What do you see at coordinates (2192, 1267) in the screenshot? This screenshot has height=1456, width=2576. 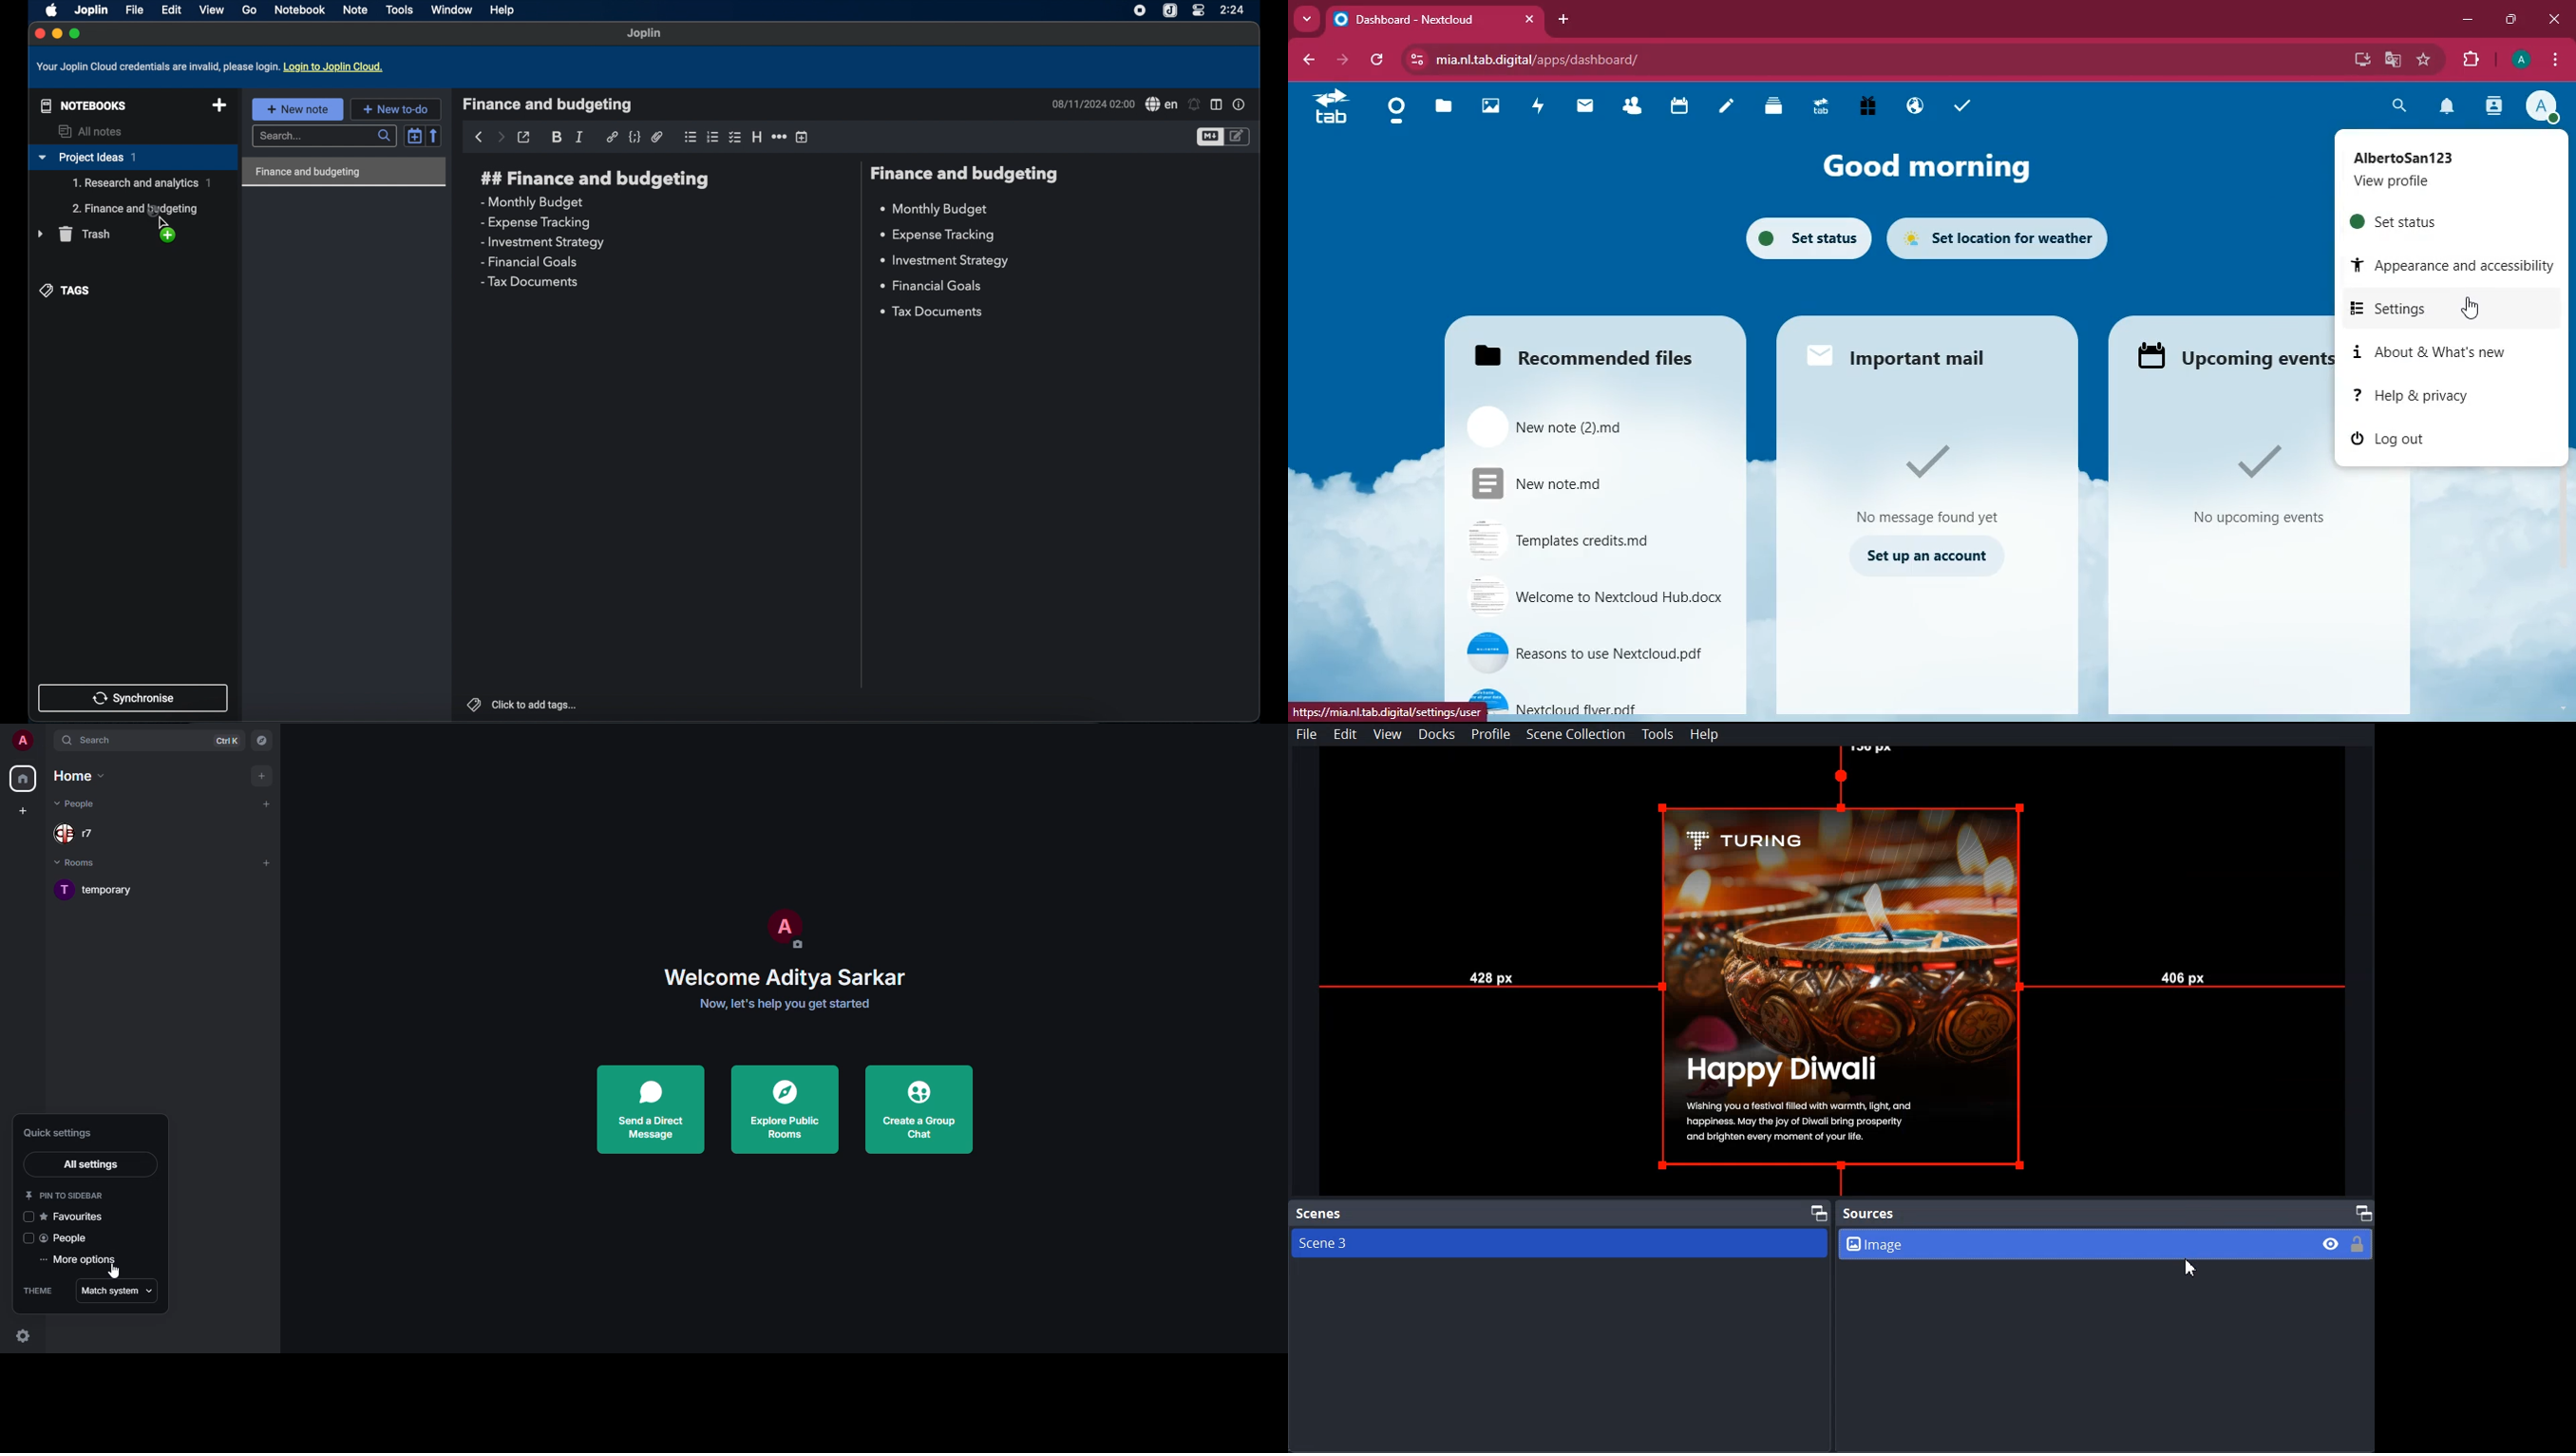 I see `Cursor` at bounding box center [2192, 1267].